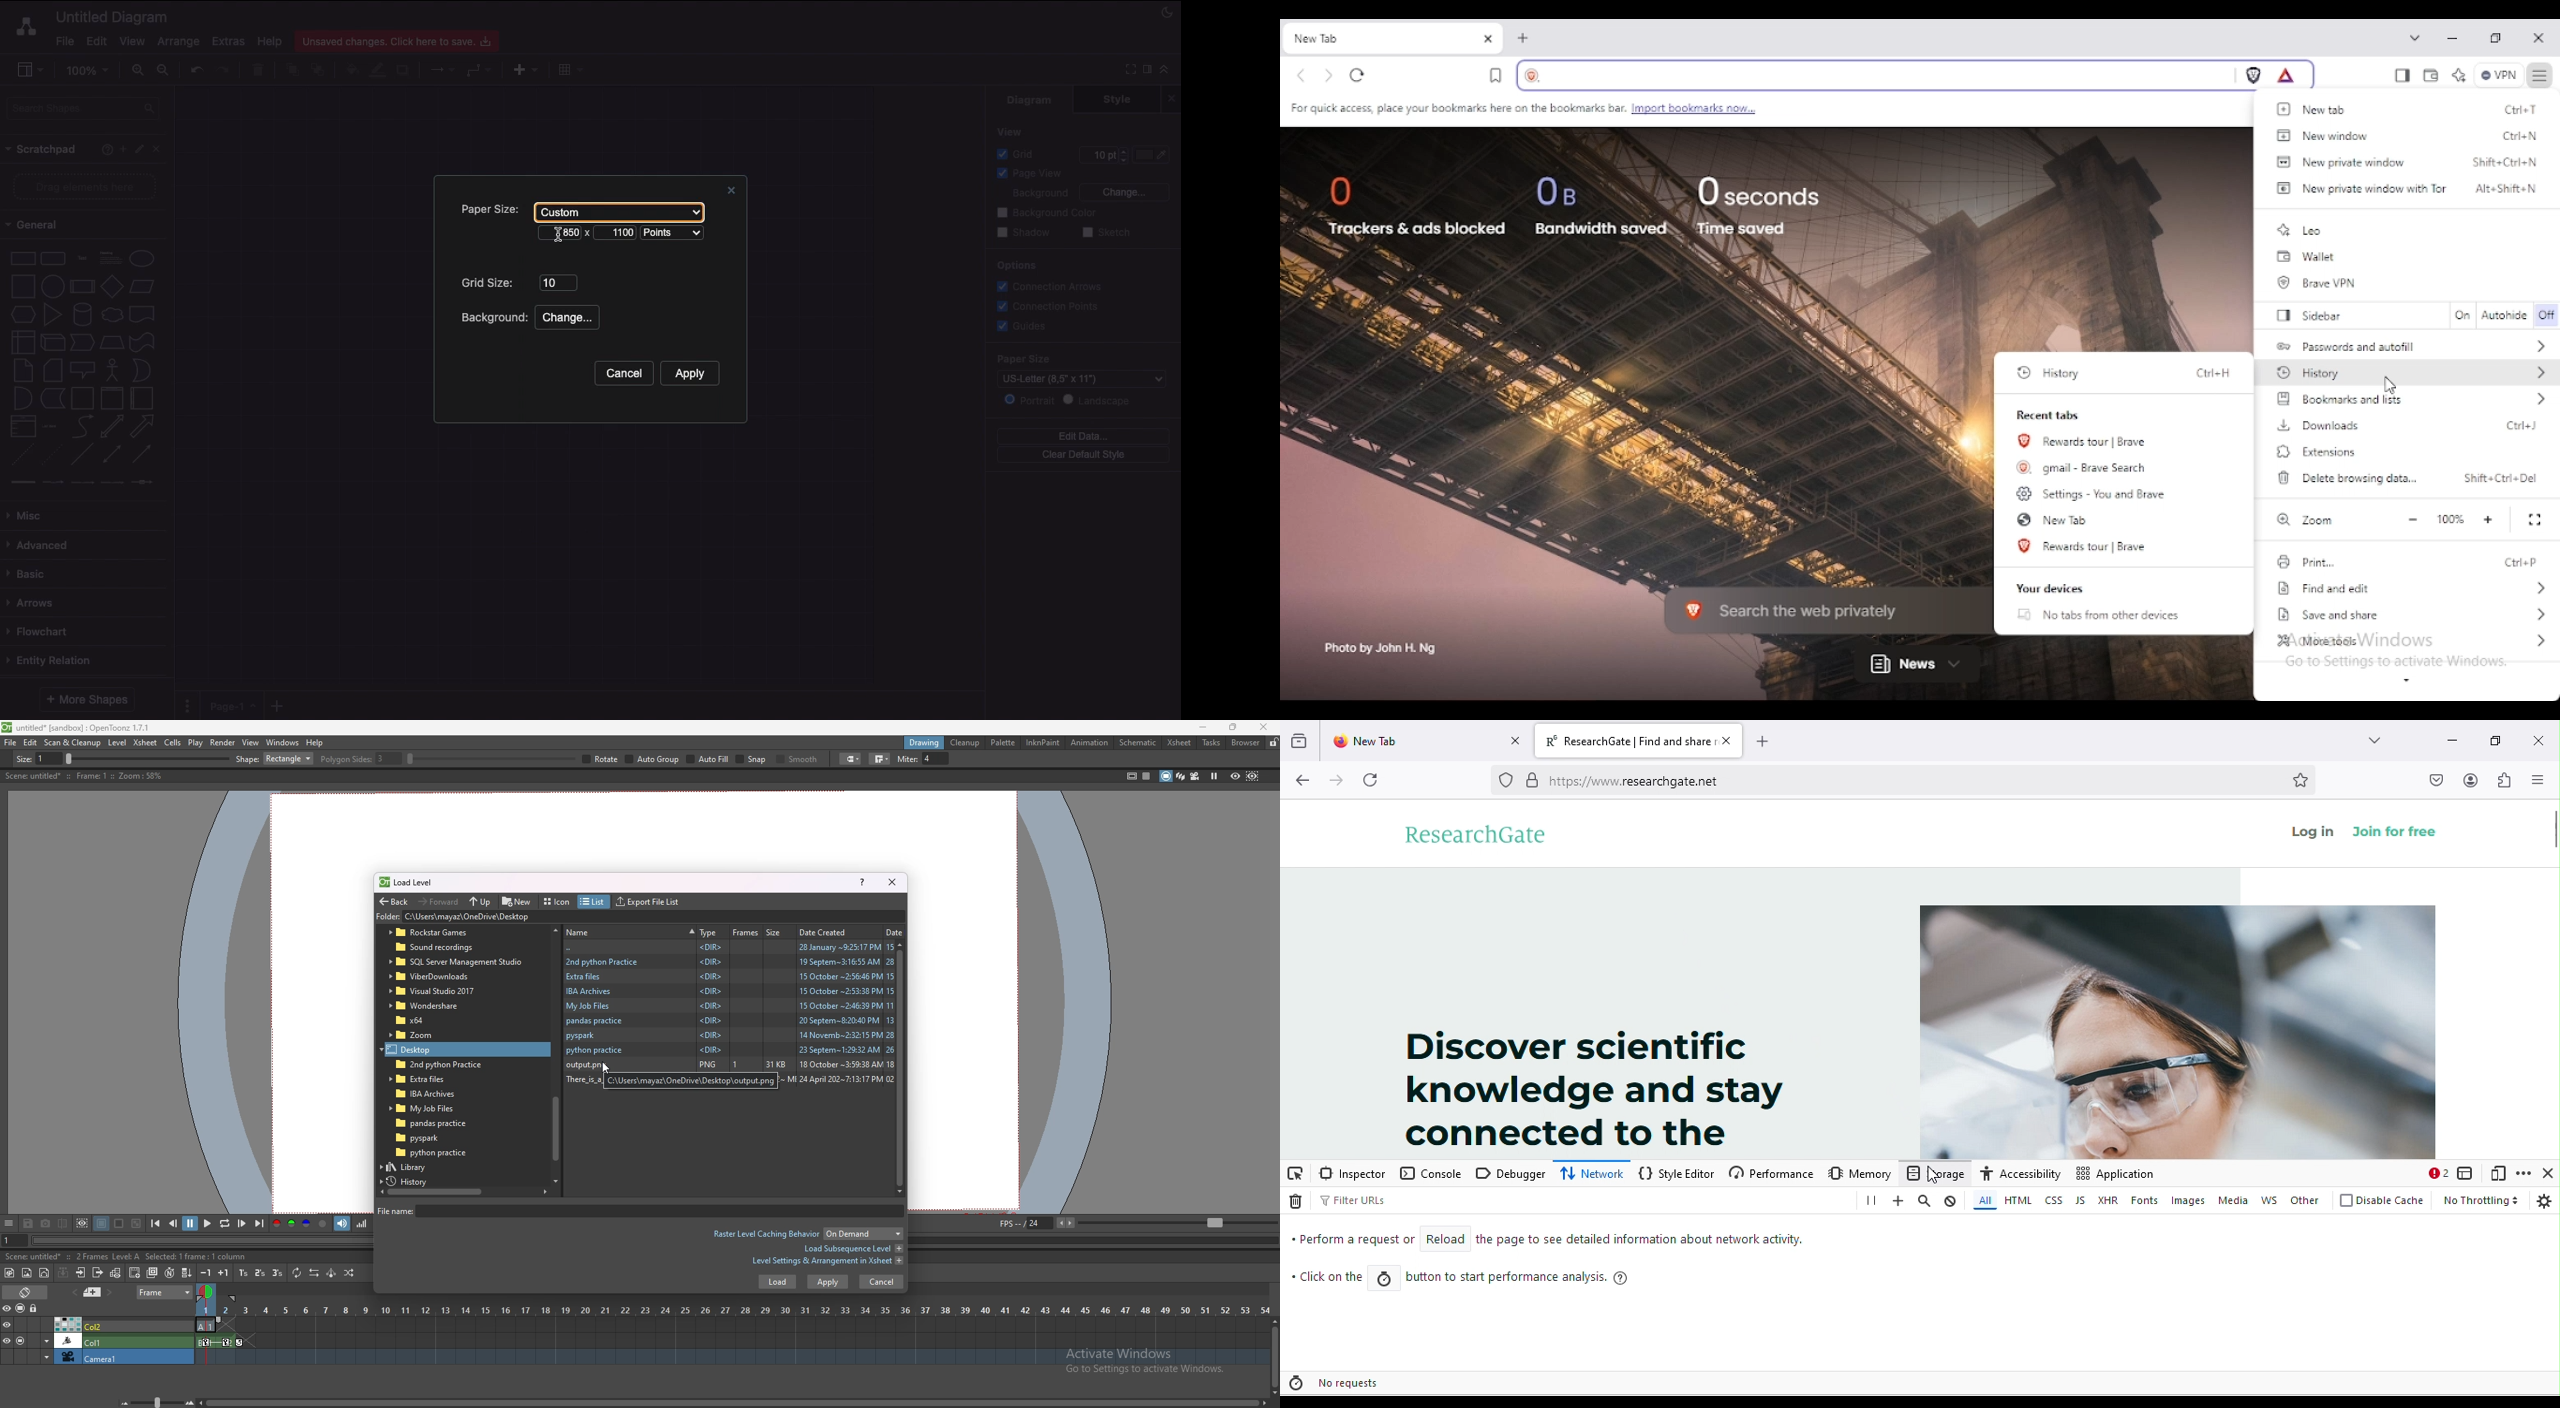  I want to click on Step, so click(82, 343).